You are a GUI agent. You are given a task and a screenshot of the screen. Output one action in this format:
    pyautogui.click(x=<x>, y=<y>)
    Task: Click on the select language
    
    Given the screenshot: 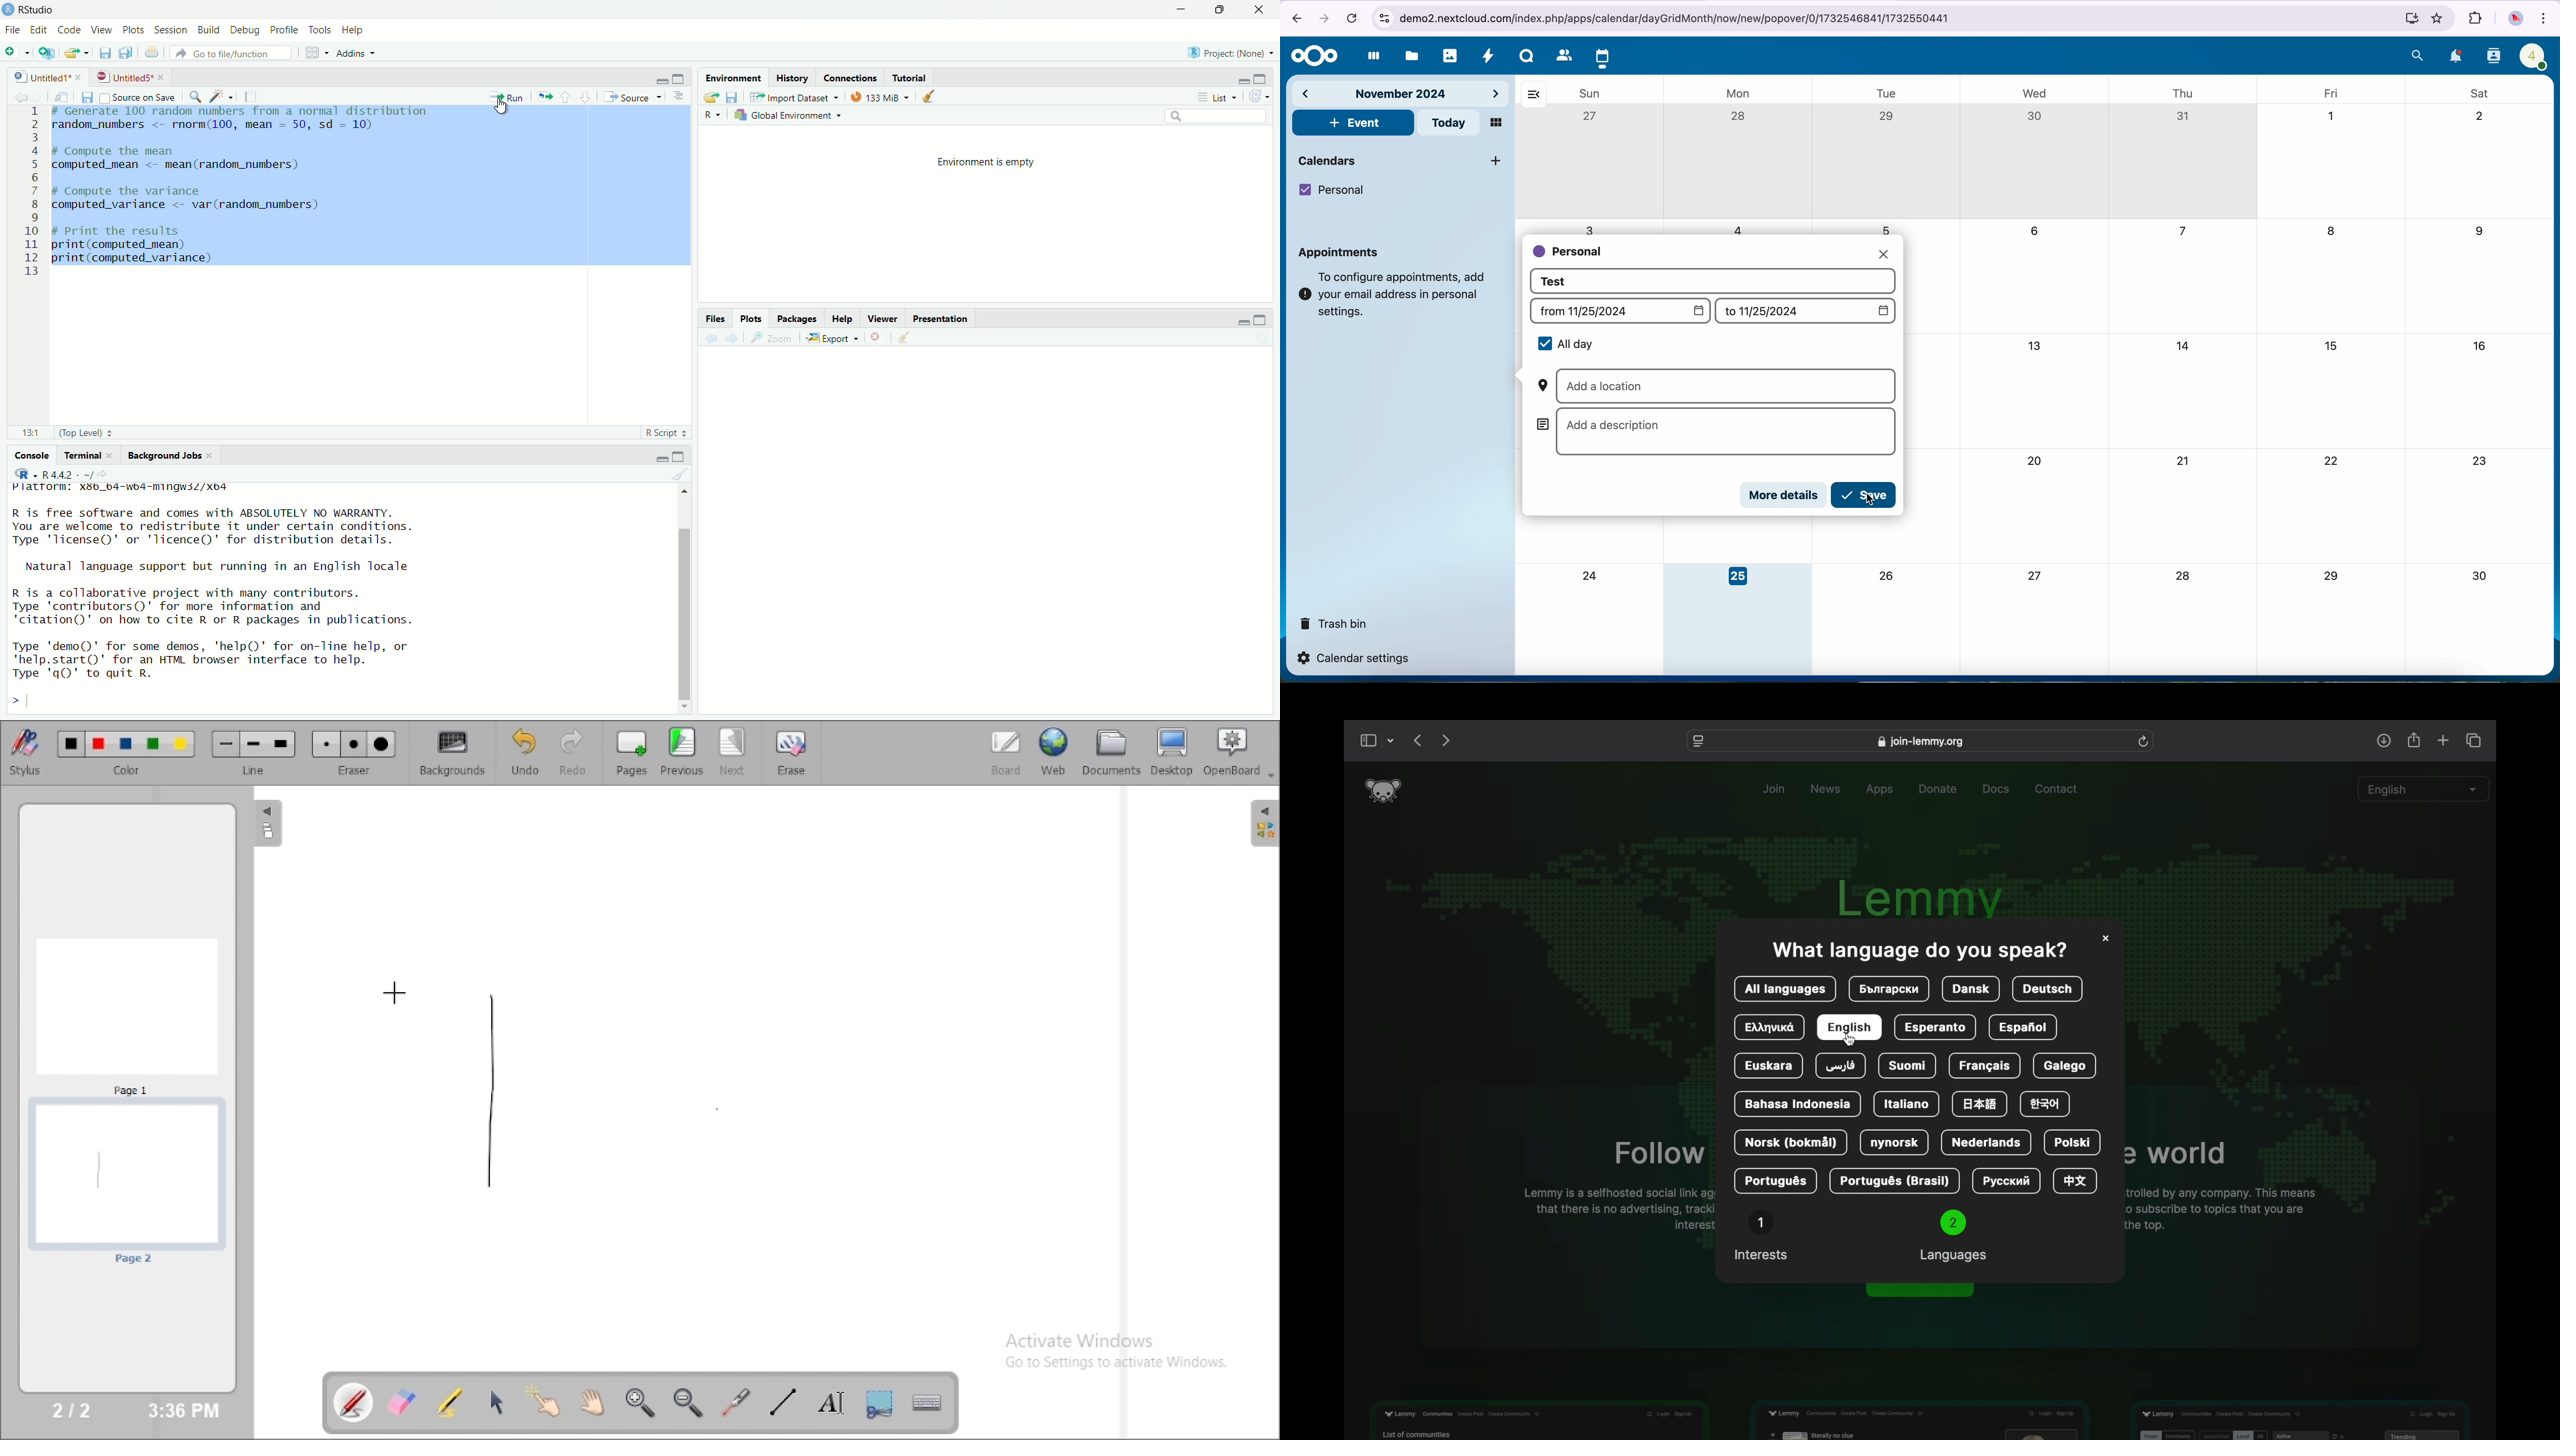 What is the action you would take?
    pyautogui.click(x=711, y=116)
    